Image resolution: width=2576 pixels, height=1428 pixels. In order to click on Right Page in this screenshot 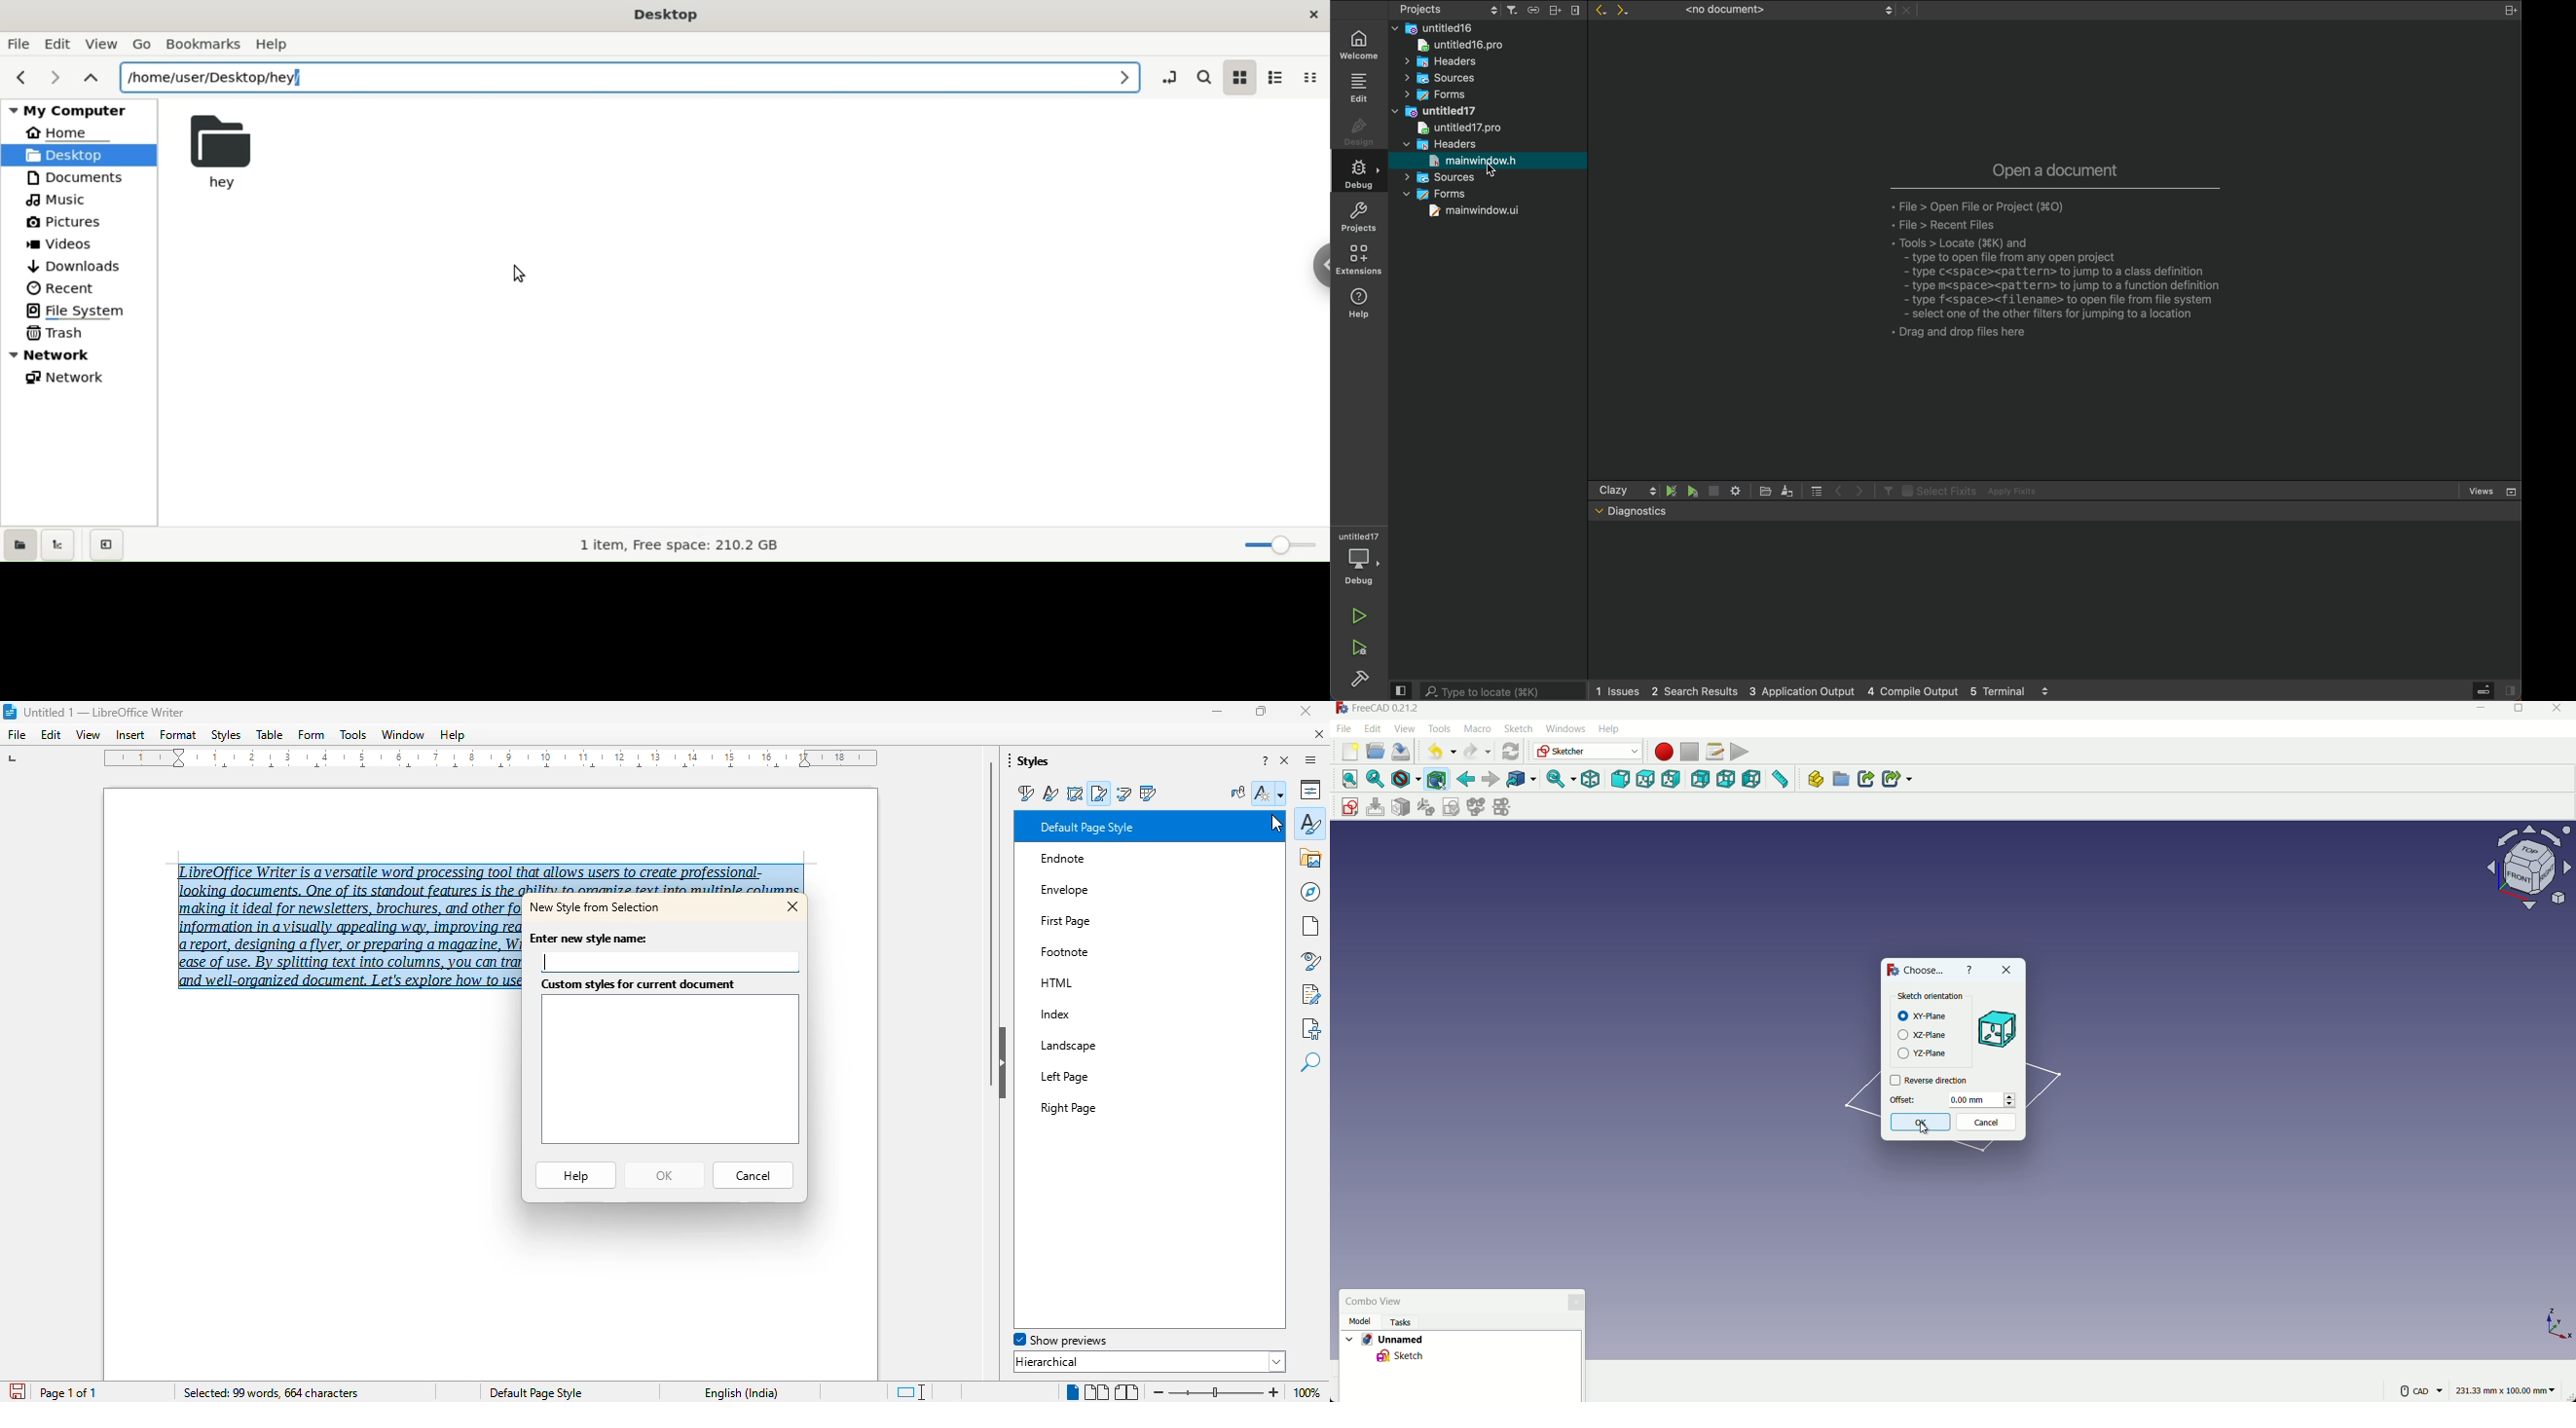, I will do `click(1098, 1103)`.